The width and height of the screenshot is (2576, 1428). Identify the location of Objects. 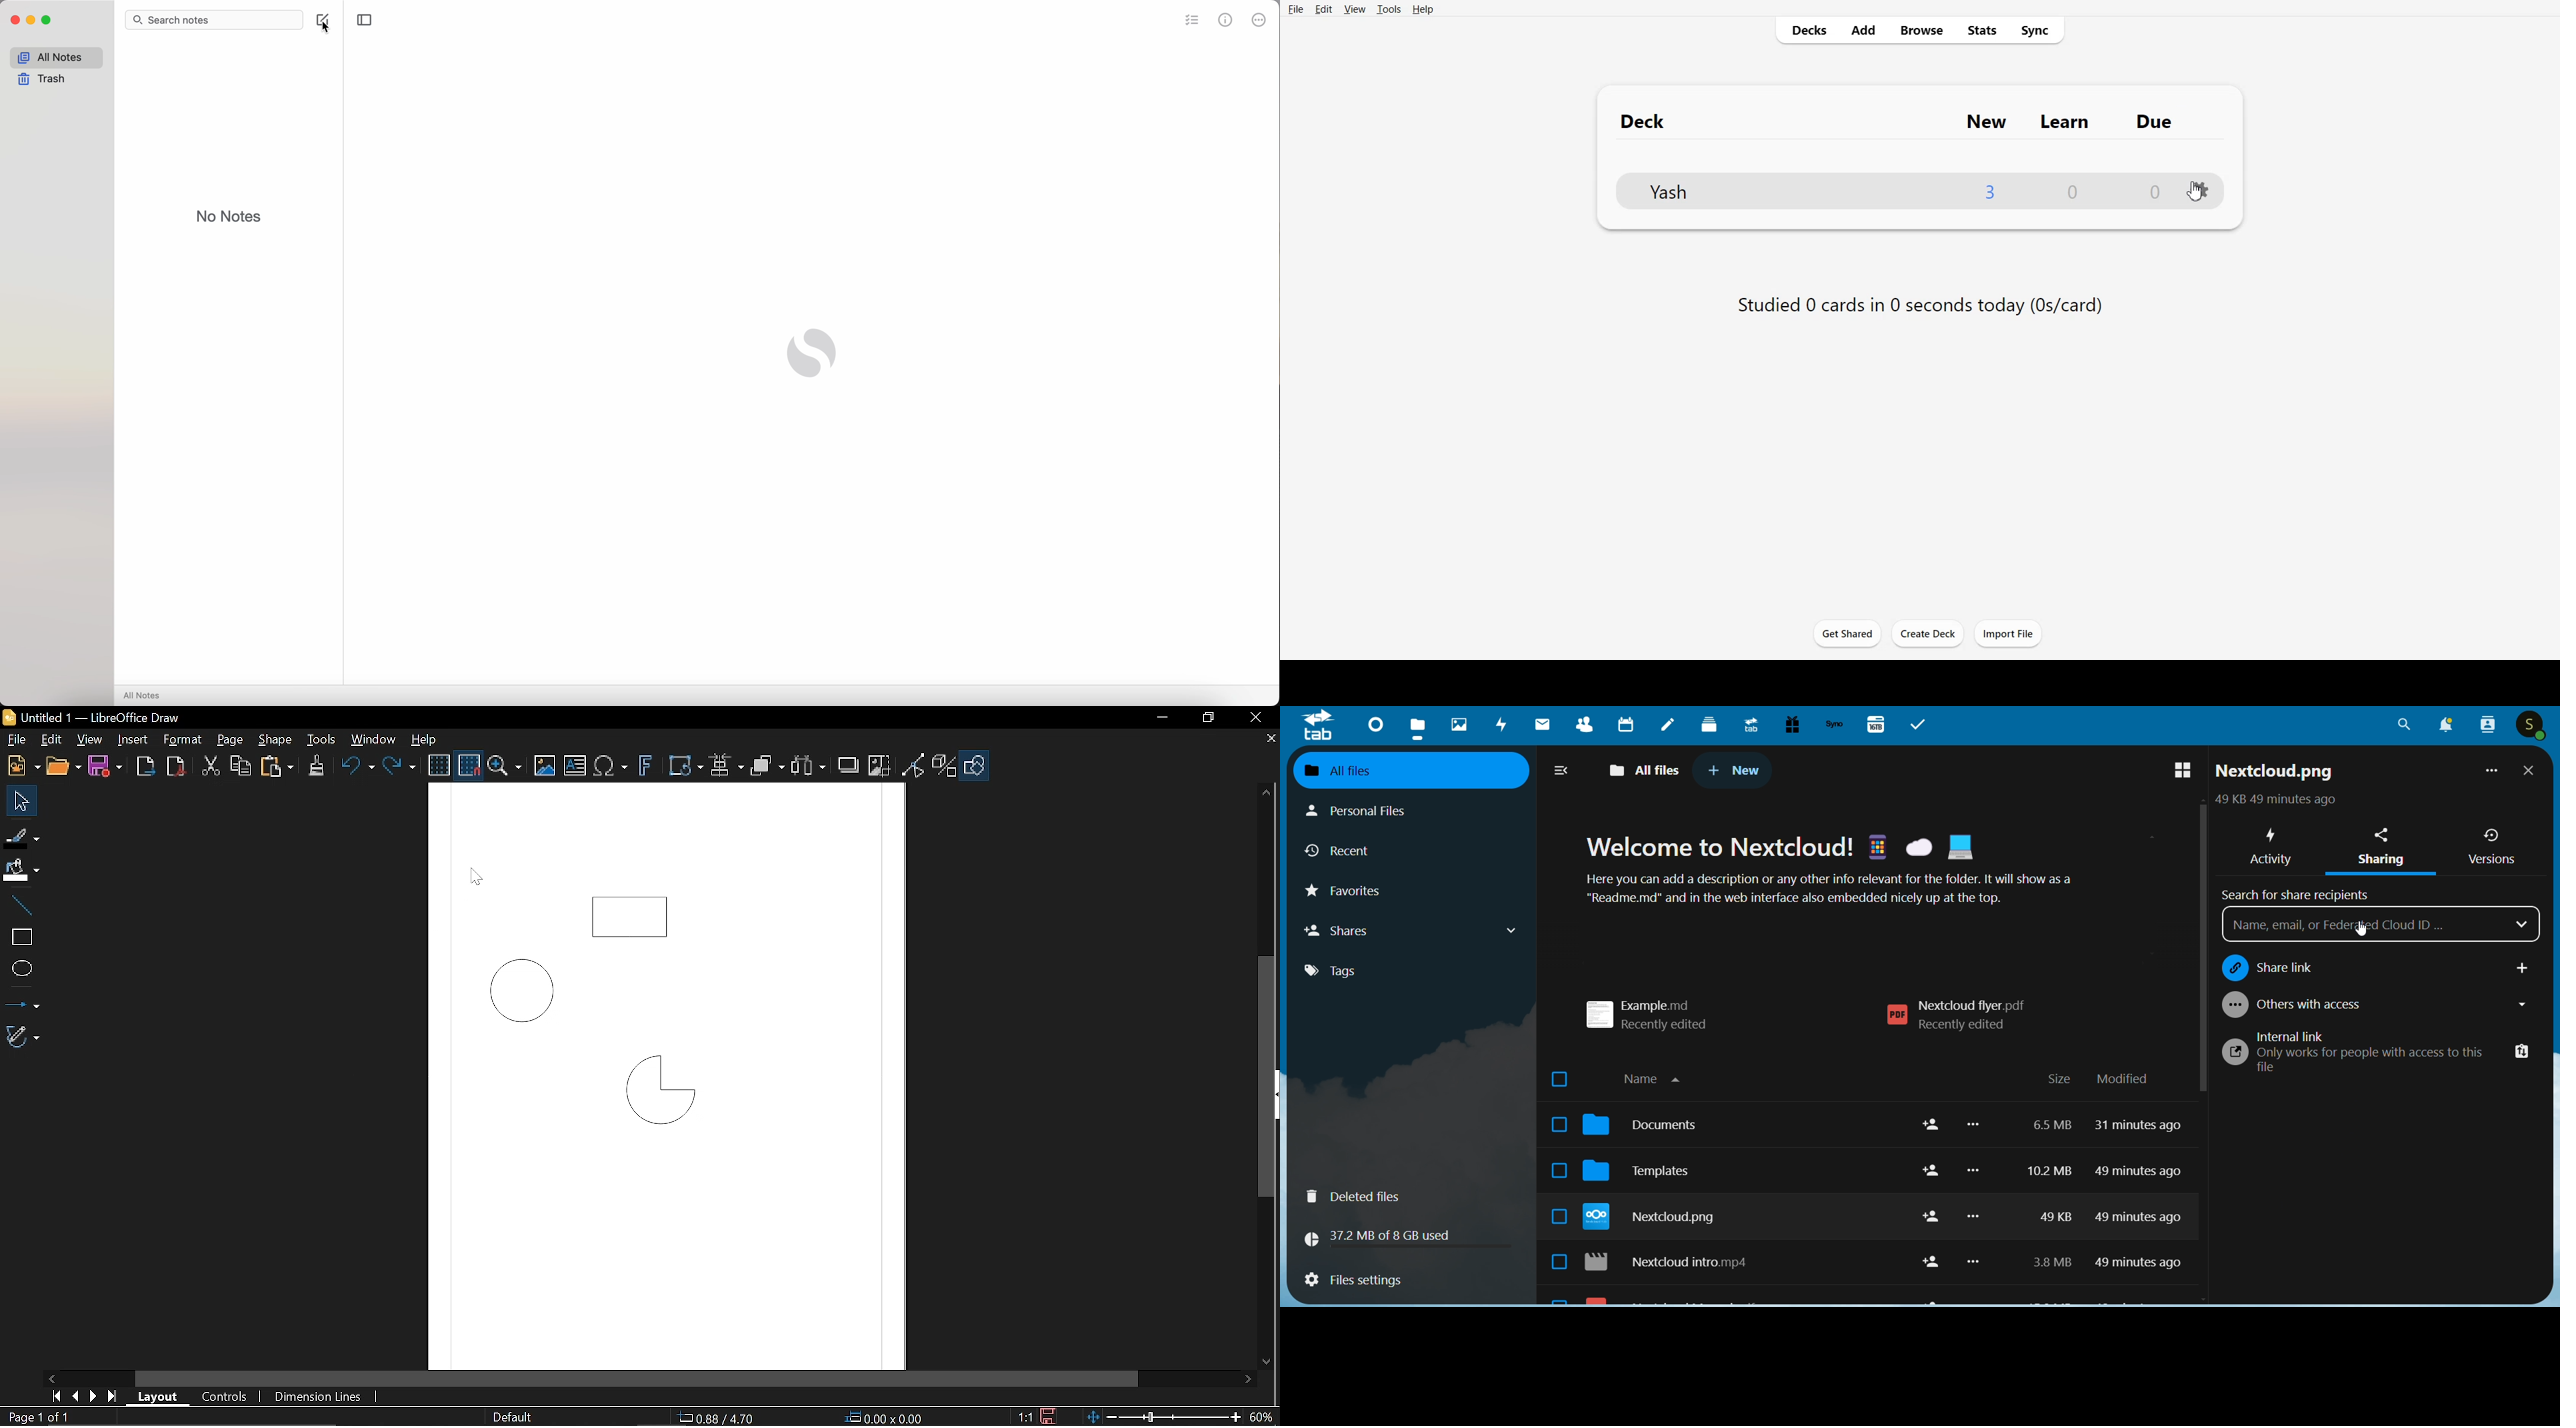
(766, 767).